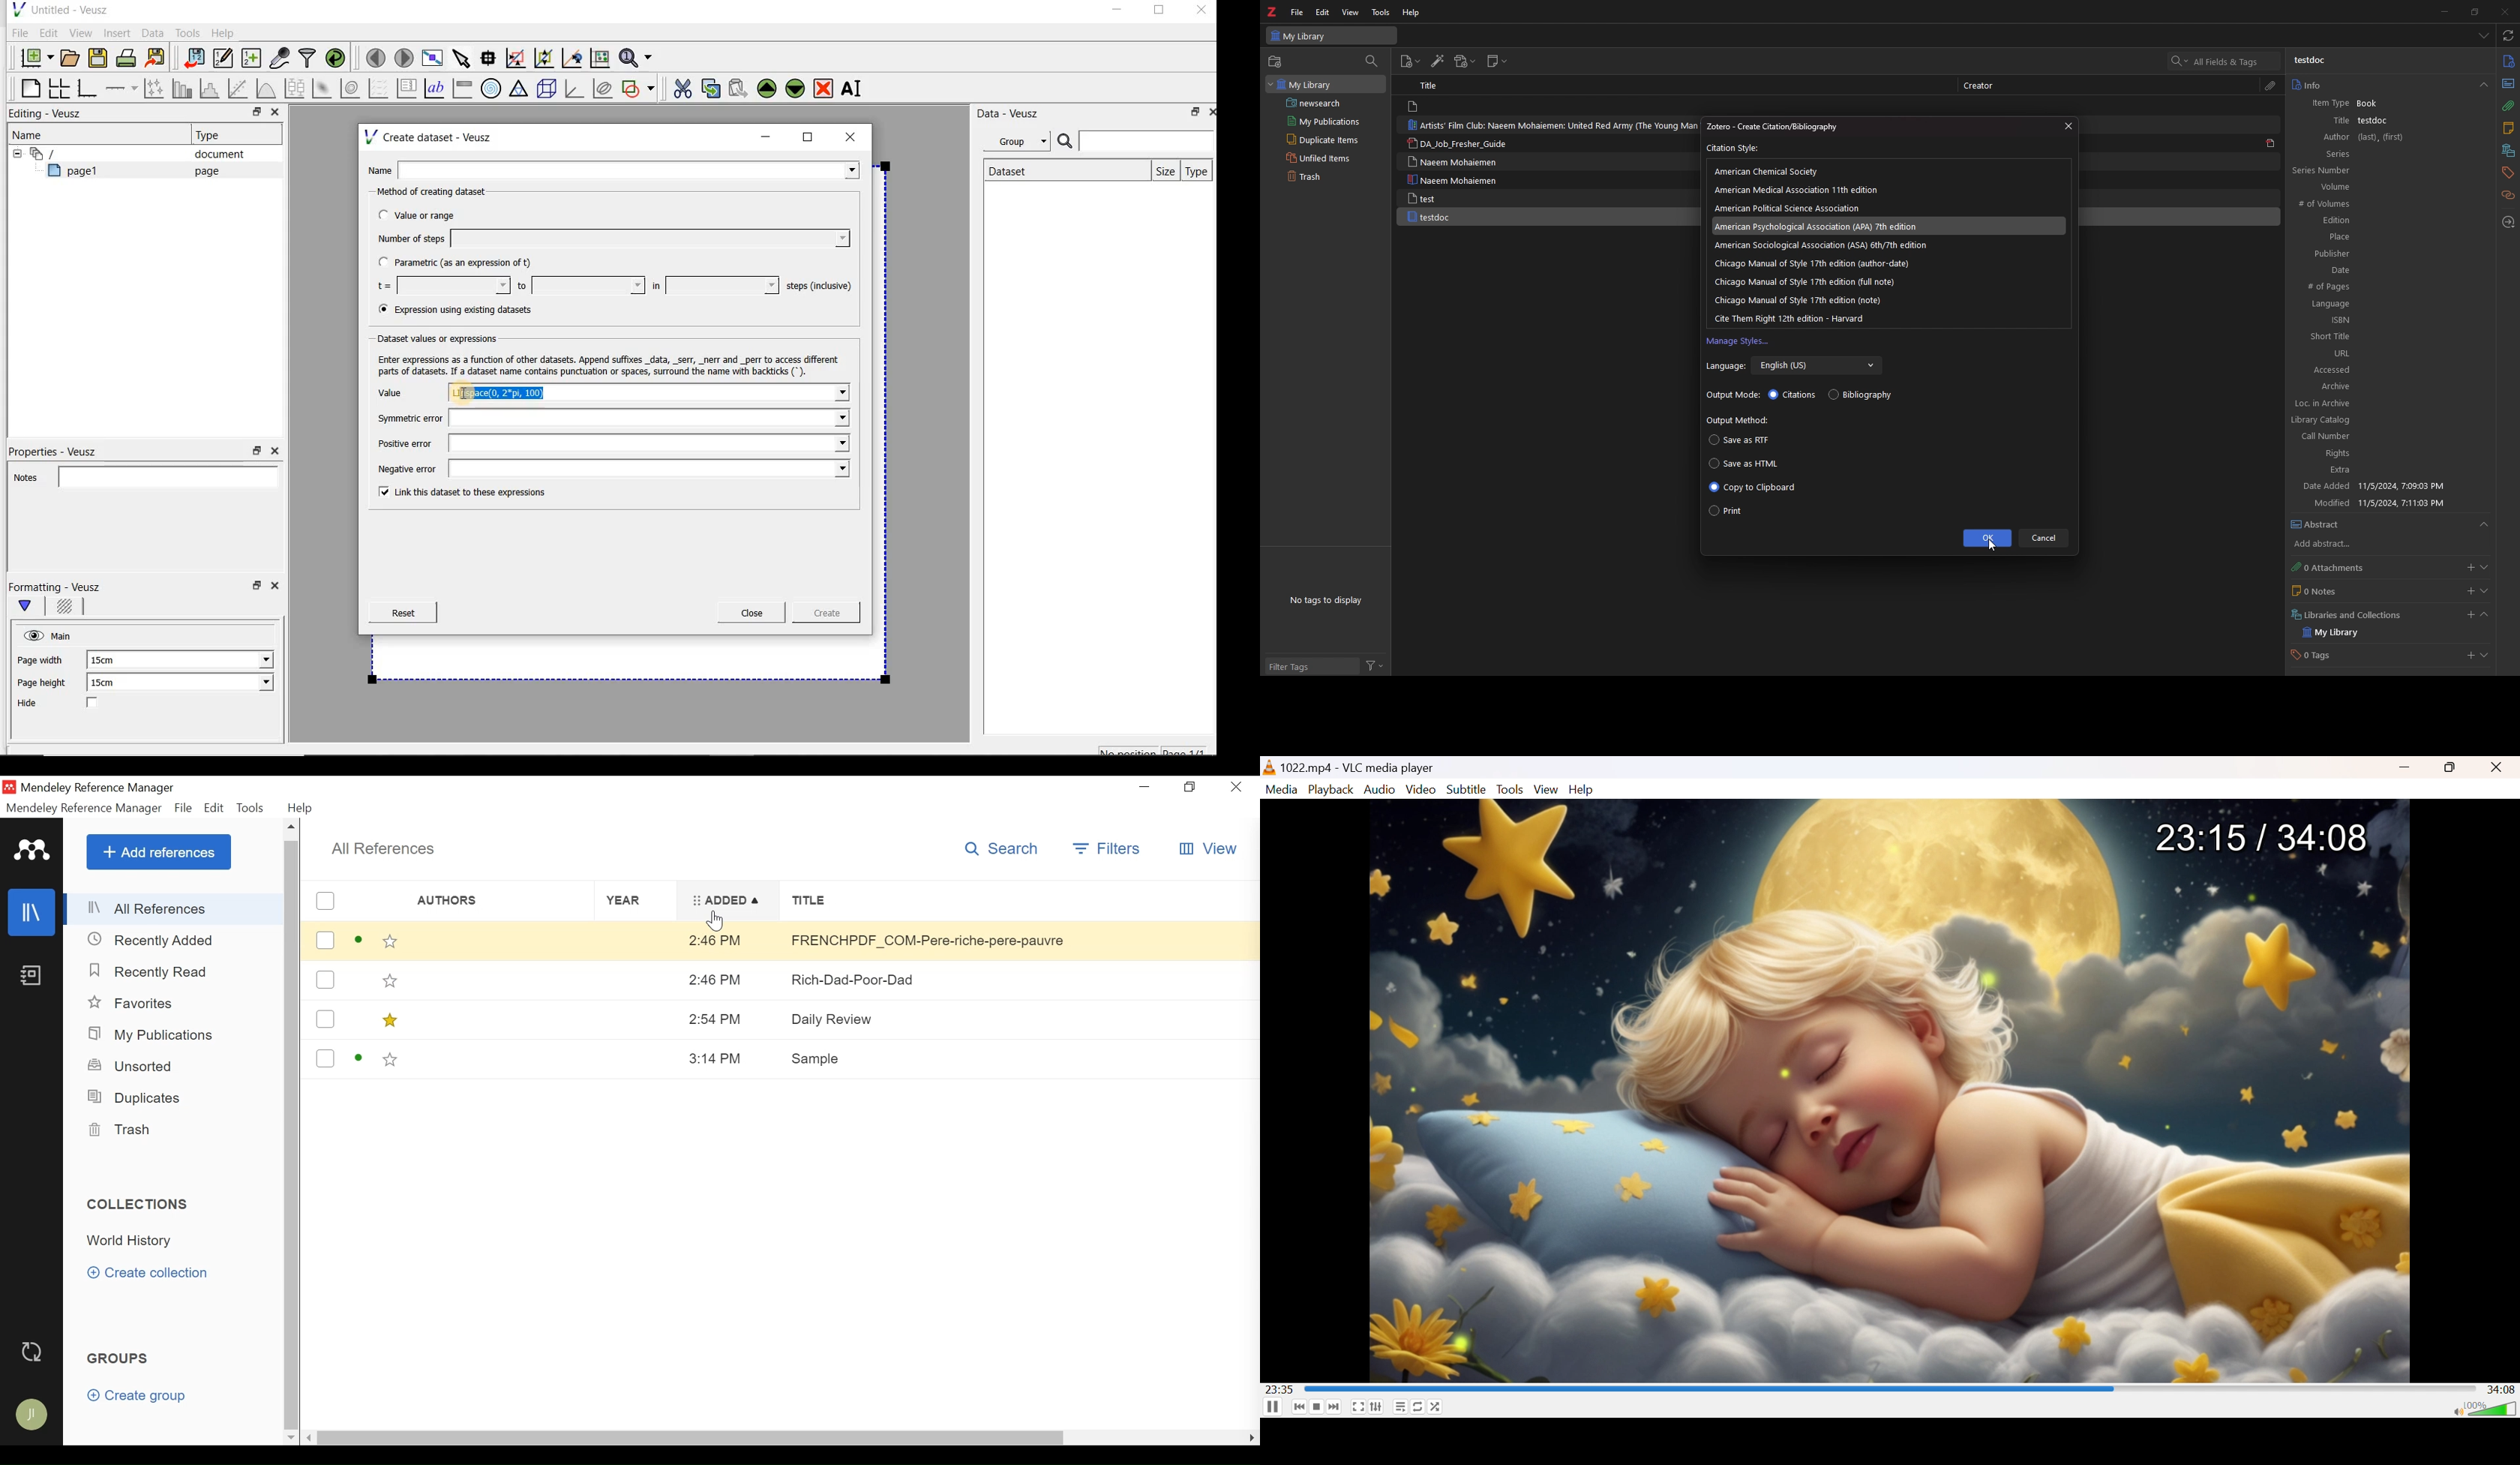  I want to click on Zotero - Create Citation/Bibliography, so click(1786, 127).